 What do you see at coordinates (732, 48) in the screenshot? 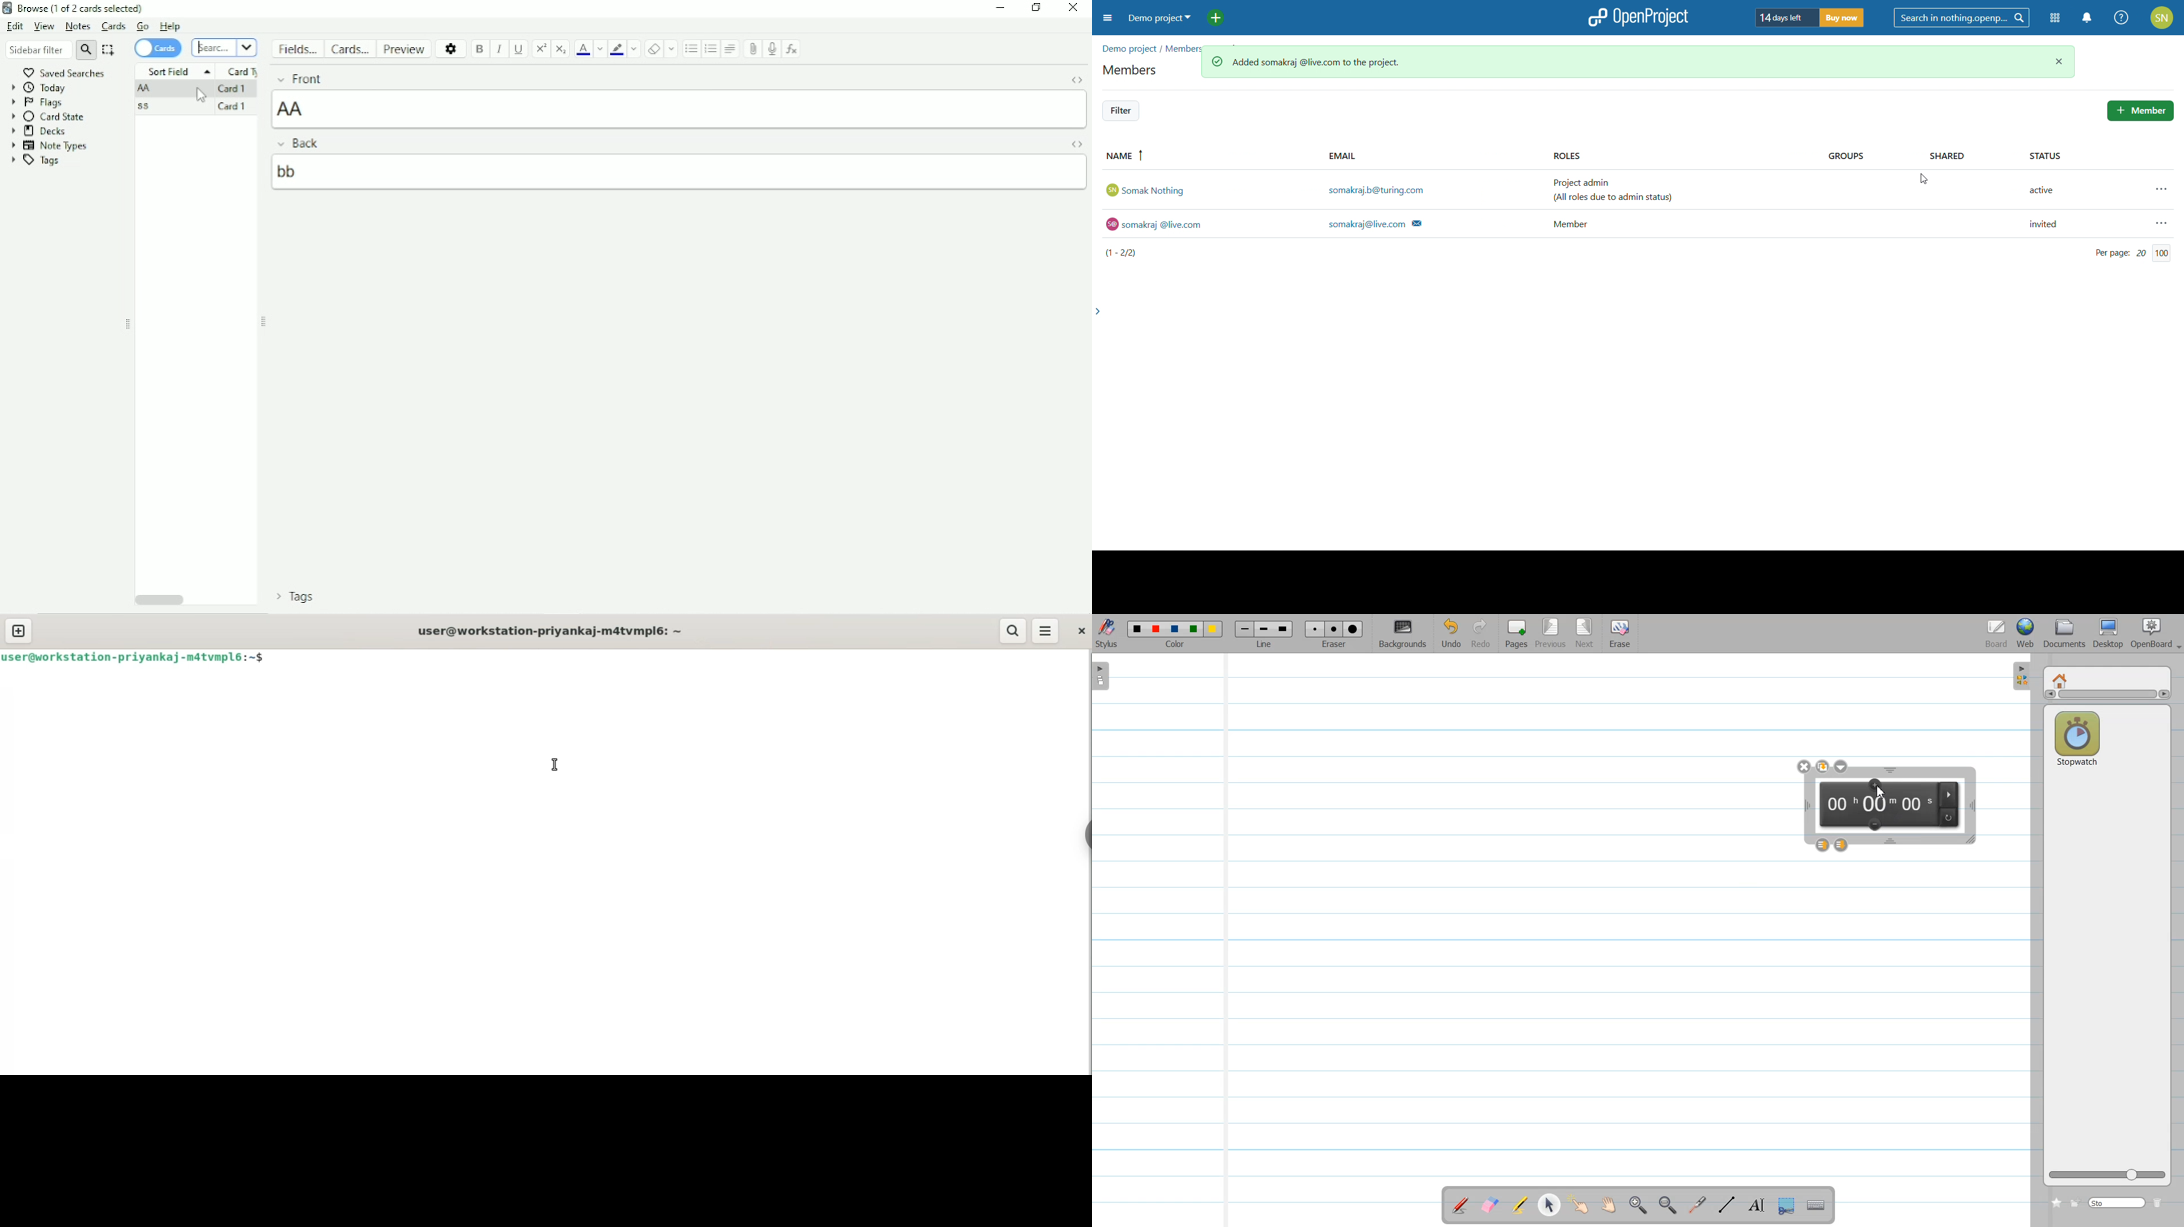
I see `Alignment` at bounding box center [732, 48].